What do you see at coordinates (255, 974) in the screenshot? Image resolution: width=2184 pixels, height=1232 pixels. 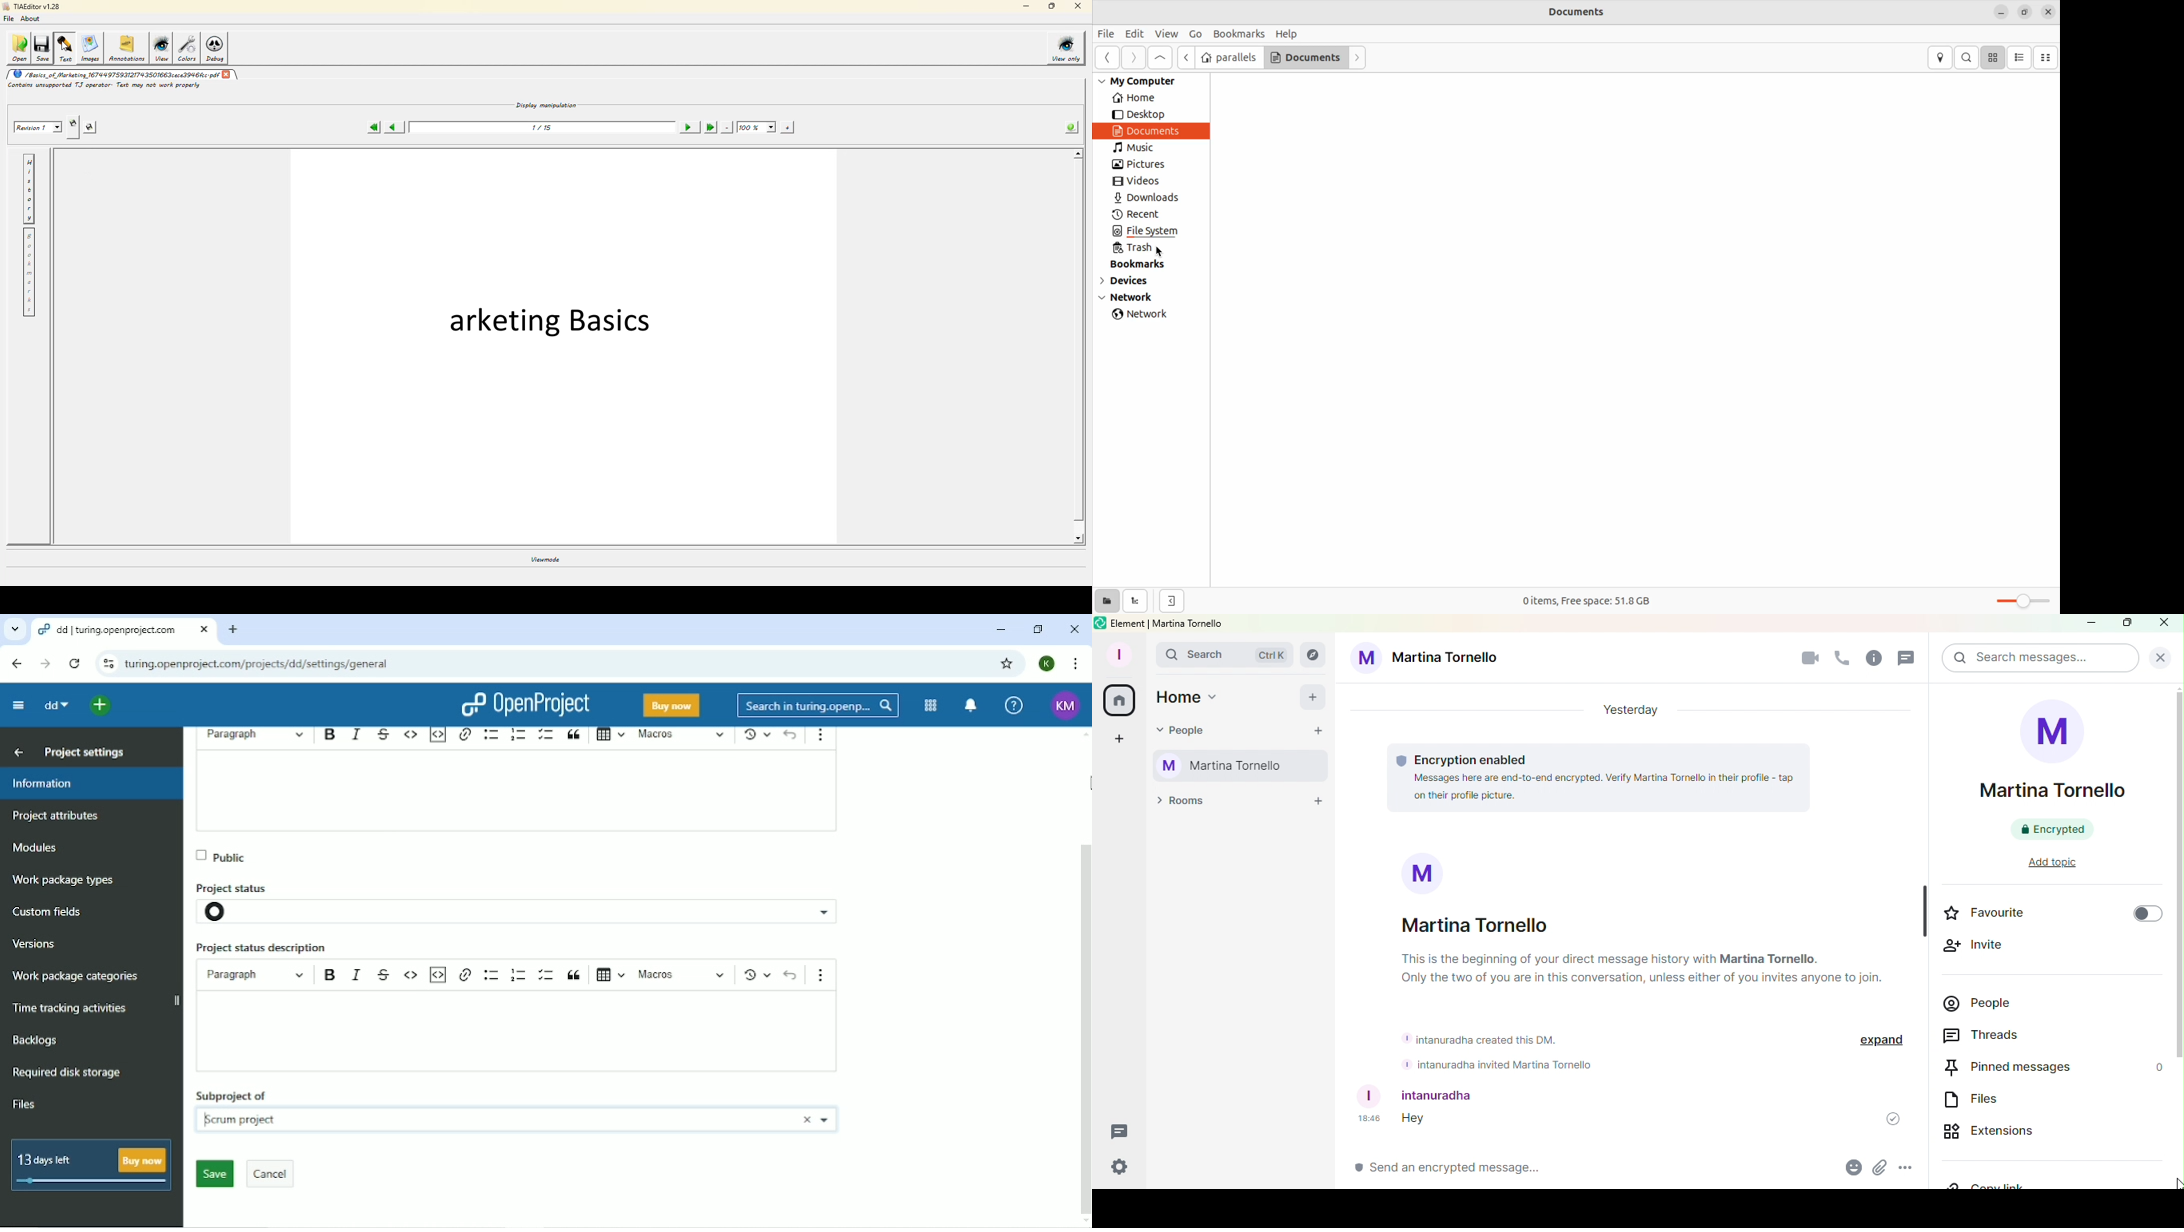 I see `Paragraph` at bounding box center [255, 974].